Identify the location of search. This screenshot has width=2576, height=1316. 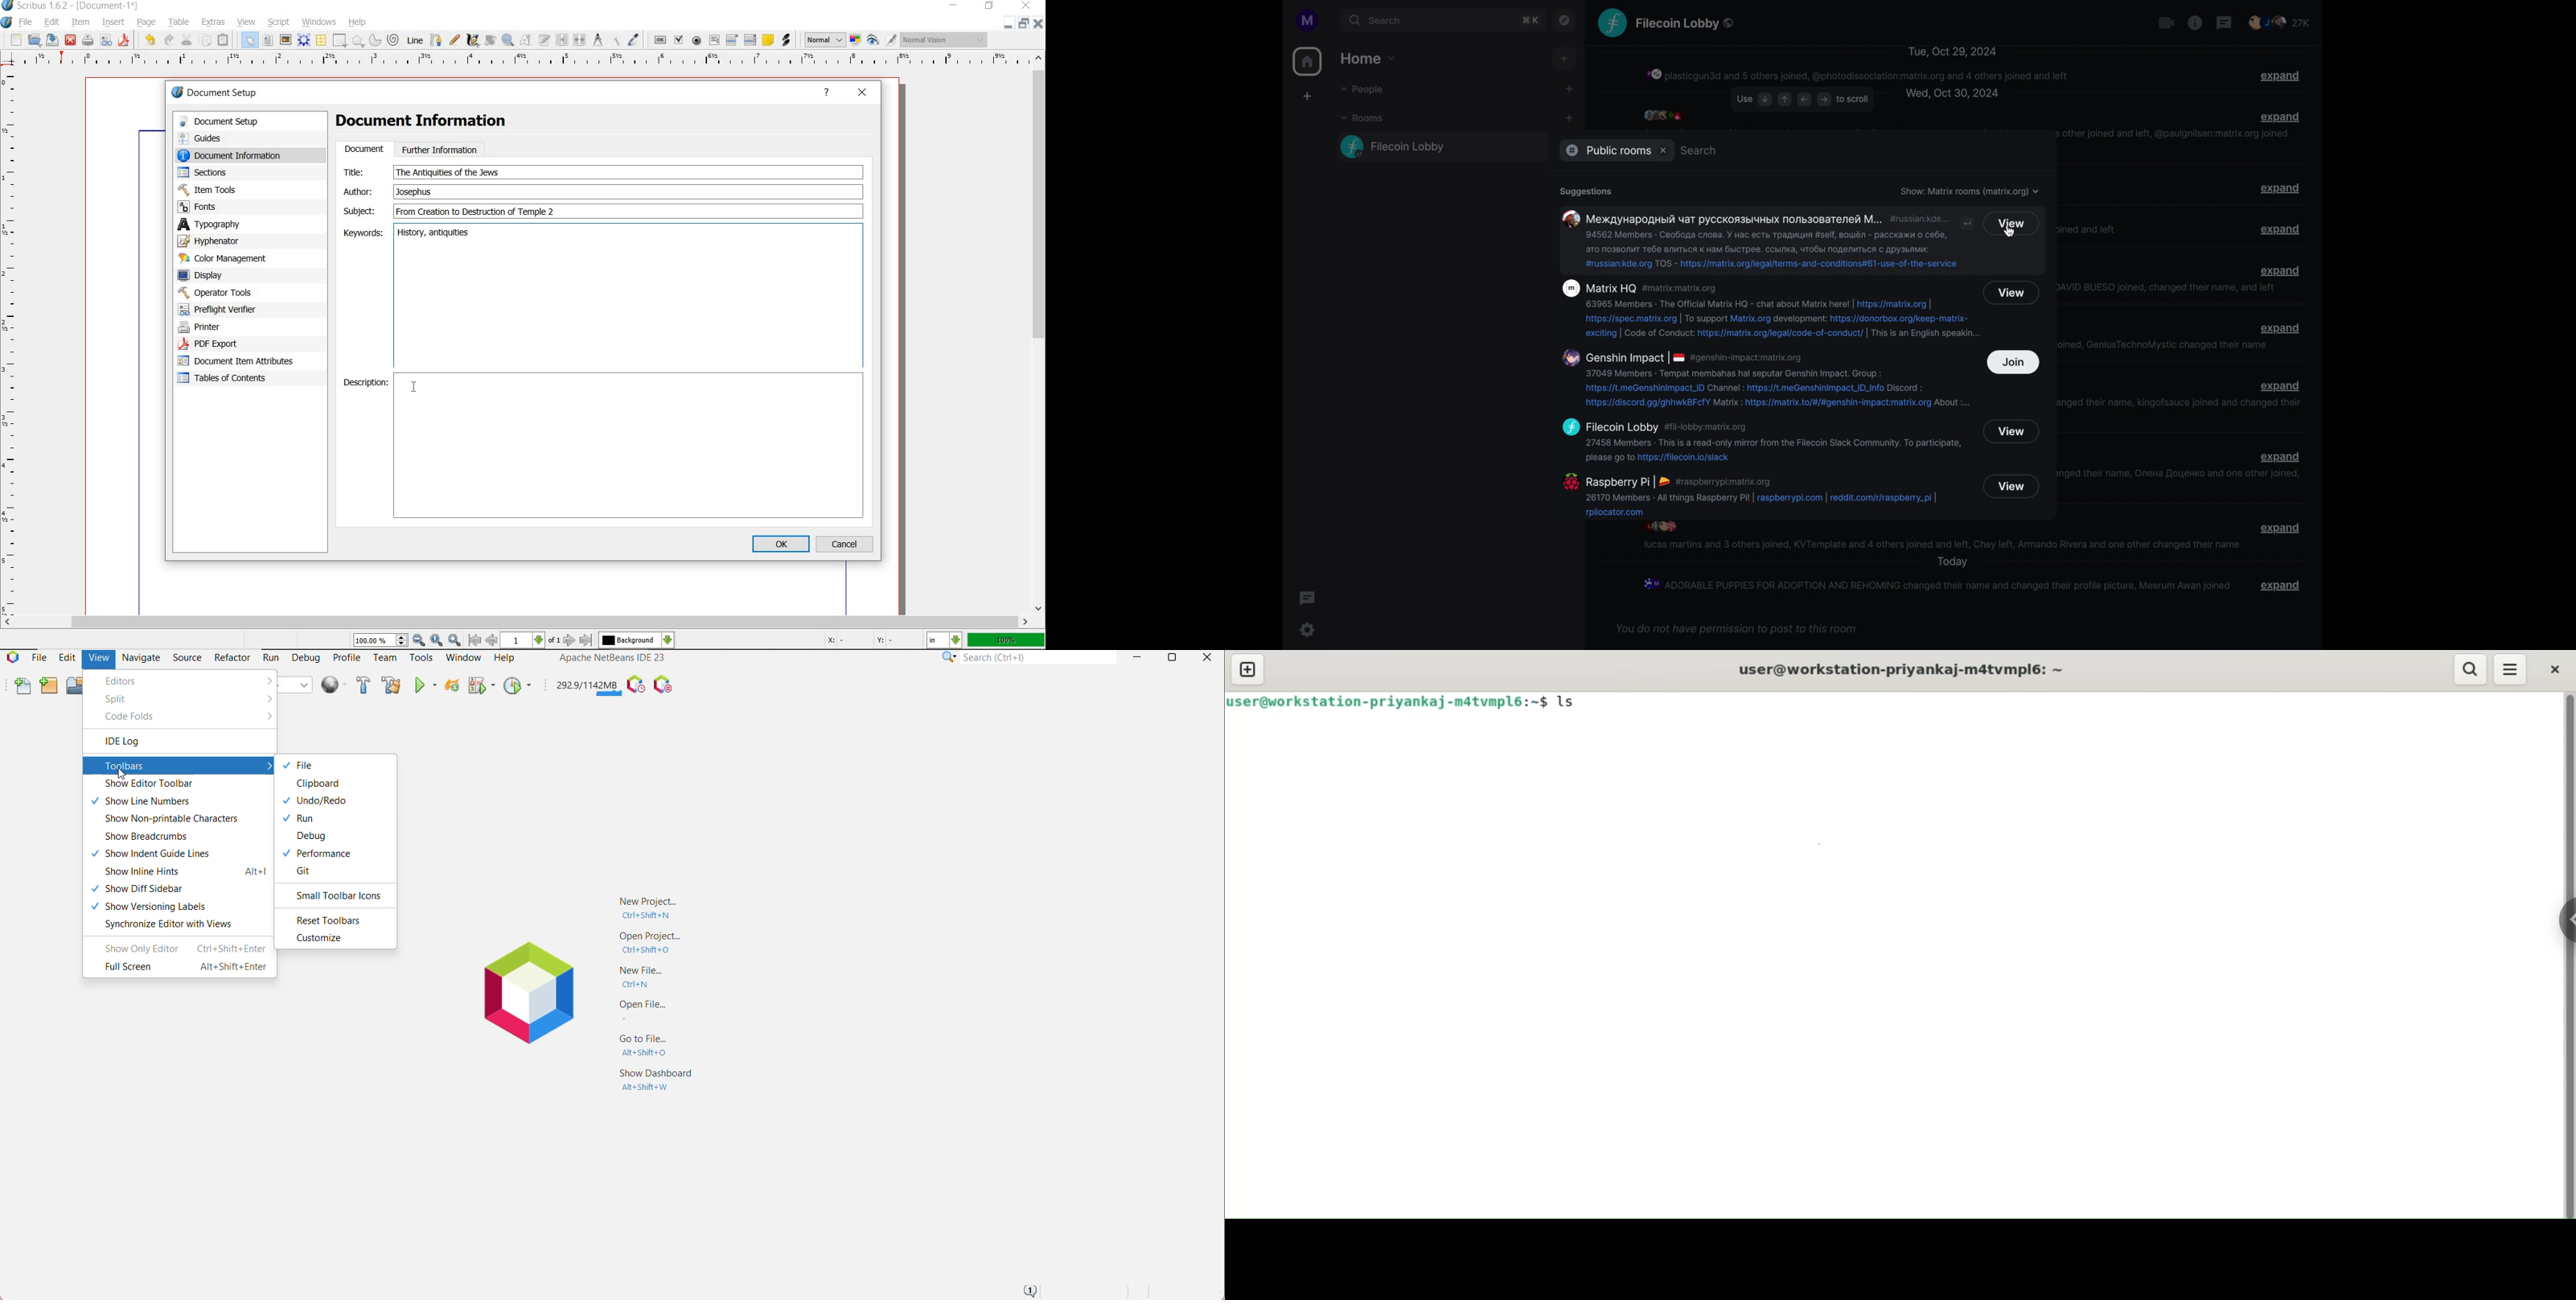
(1426, 21).